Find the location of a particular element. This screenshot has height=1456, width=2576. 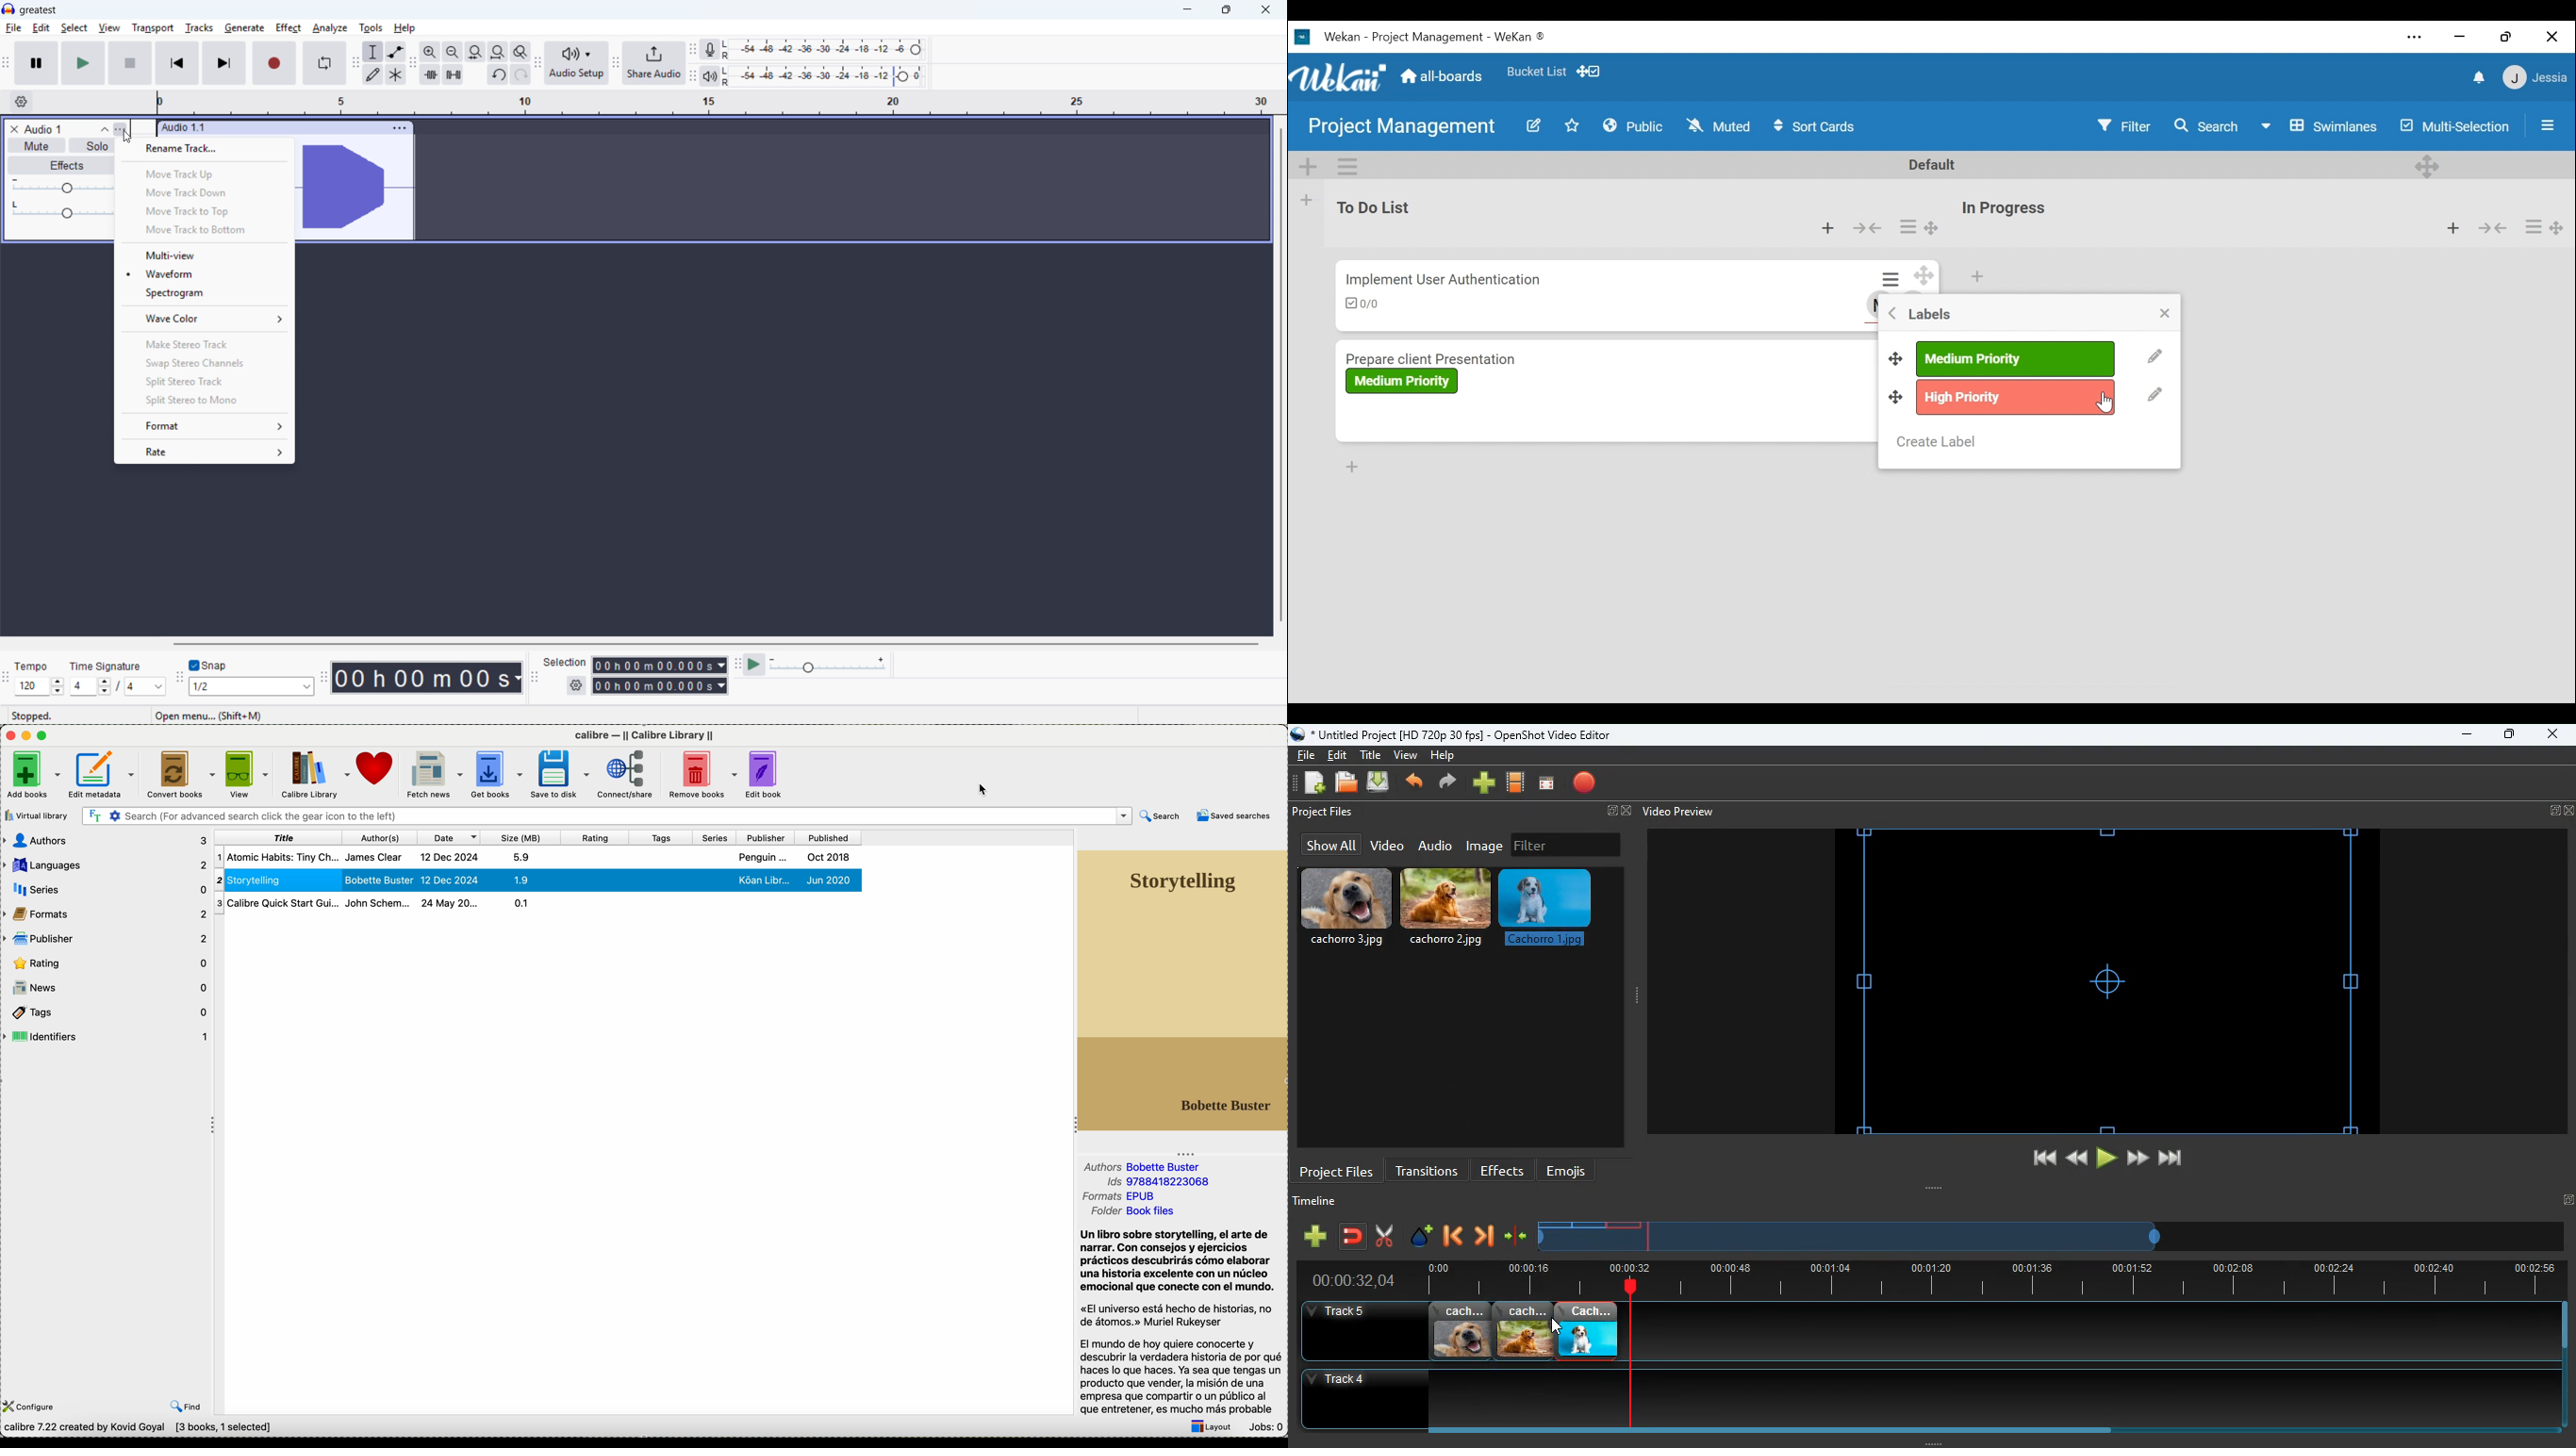

silence audio selection is located at coordinates (453, 75).